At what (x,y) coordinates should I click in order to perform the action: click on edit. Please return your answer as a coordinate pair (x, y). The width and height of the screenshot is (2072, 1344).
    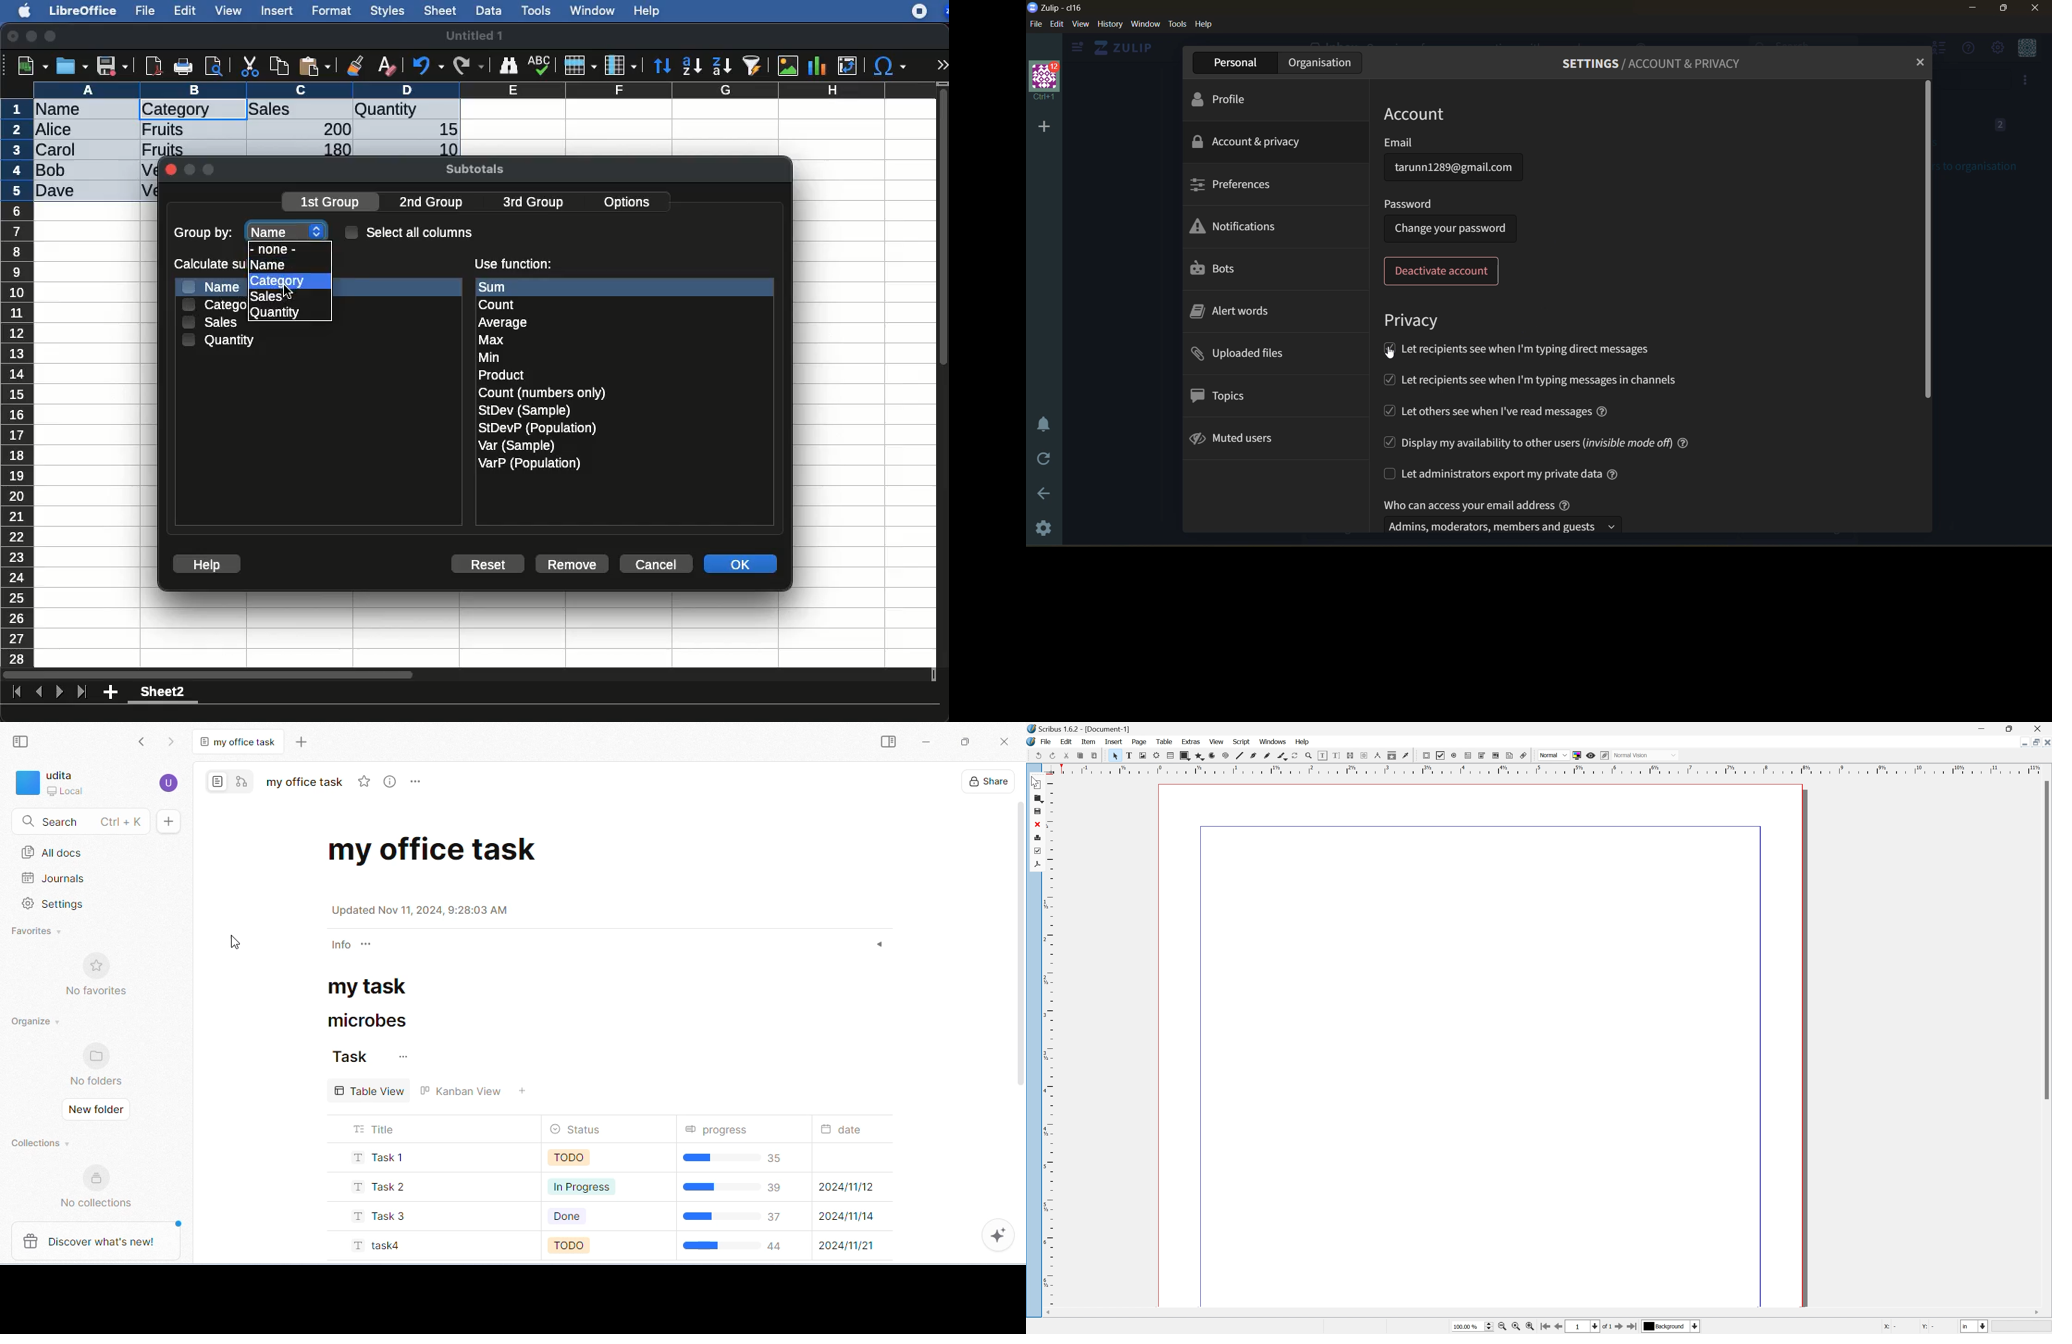
    Looking at the image, I should click on (1066, 741).